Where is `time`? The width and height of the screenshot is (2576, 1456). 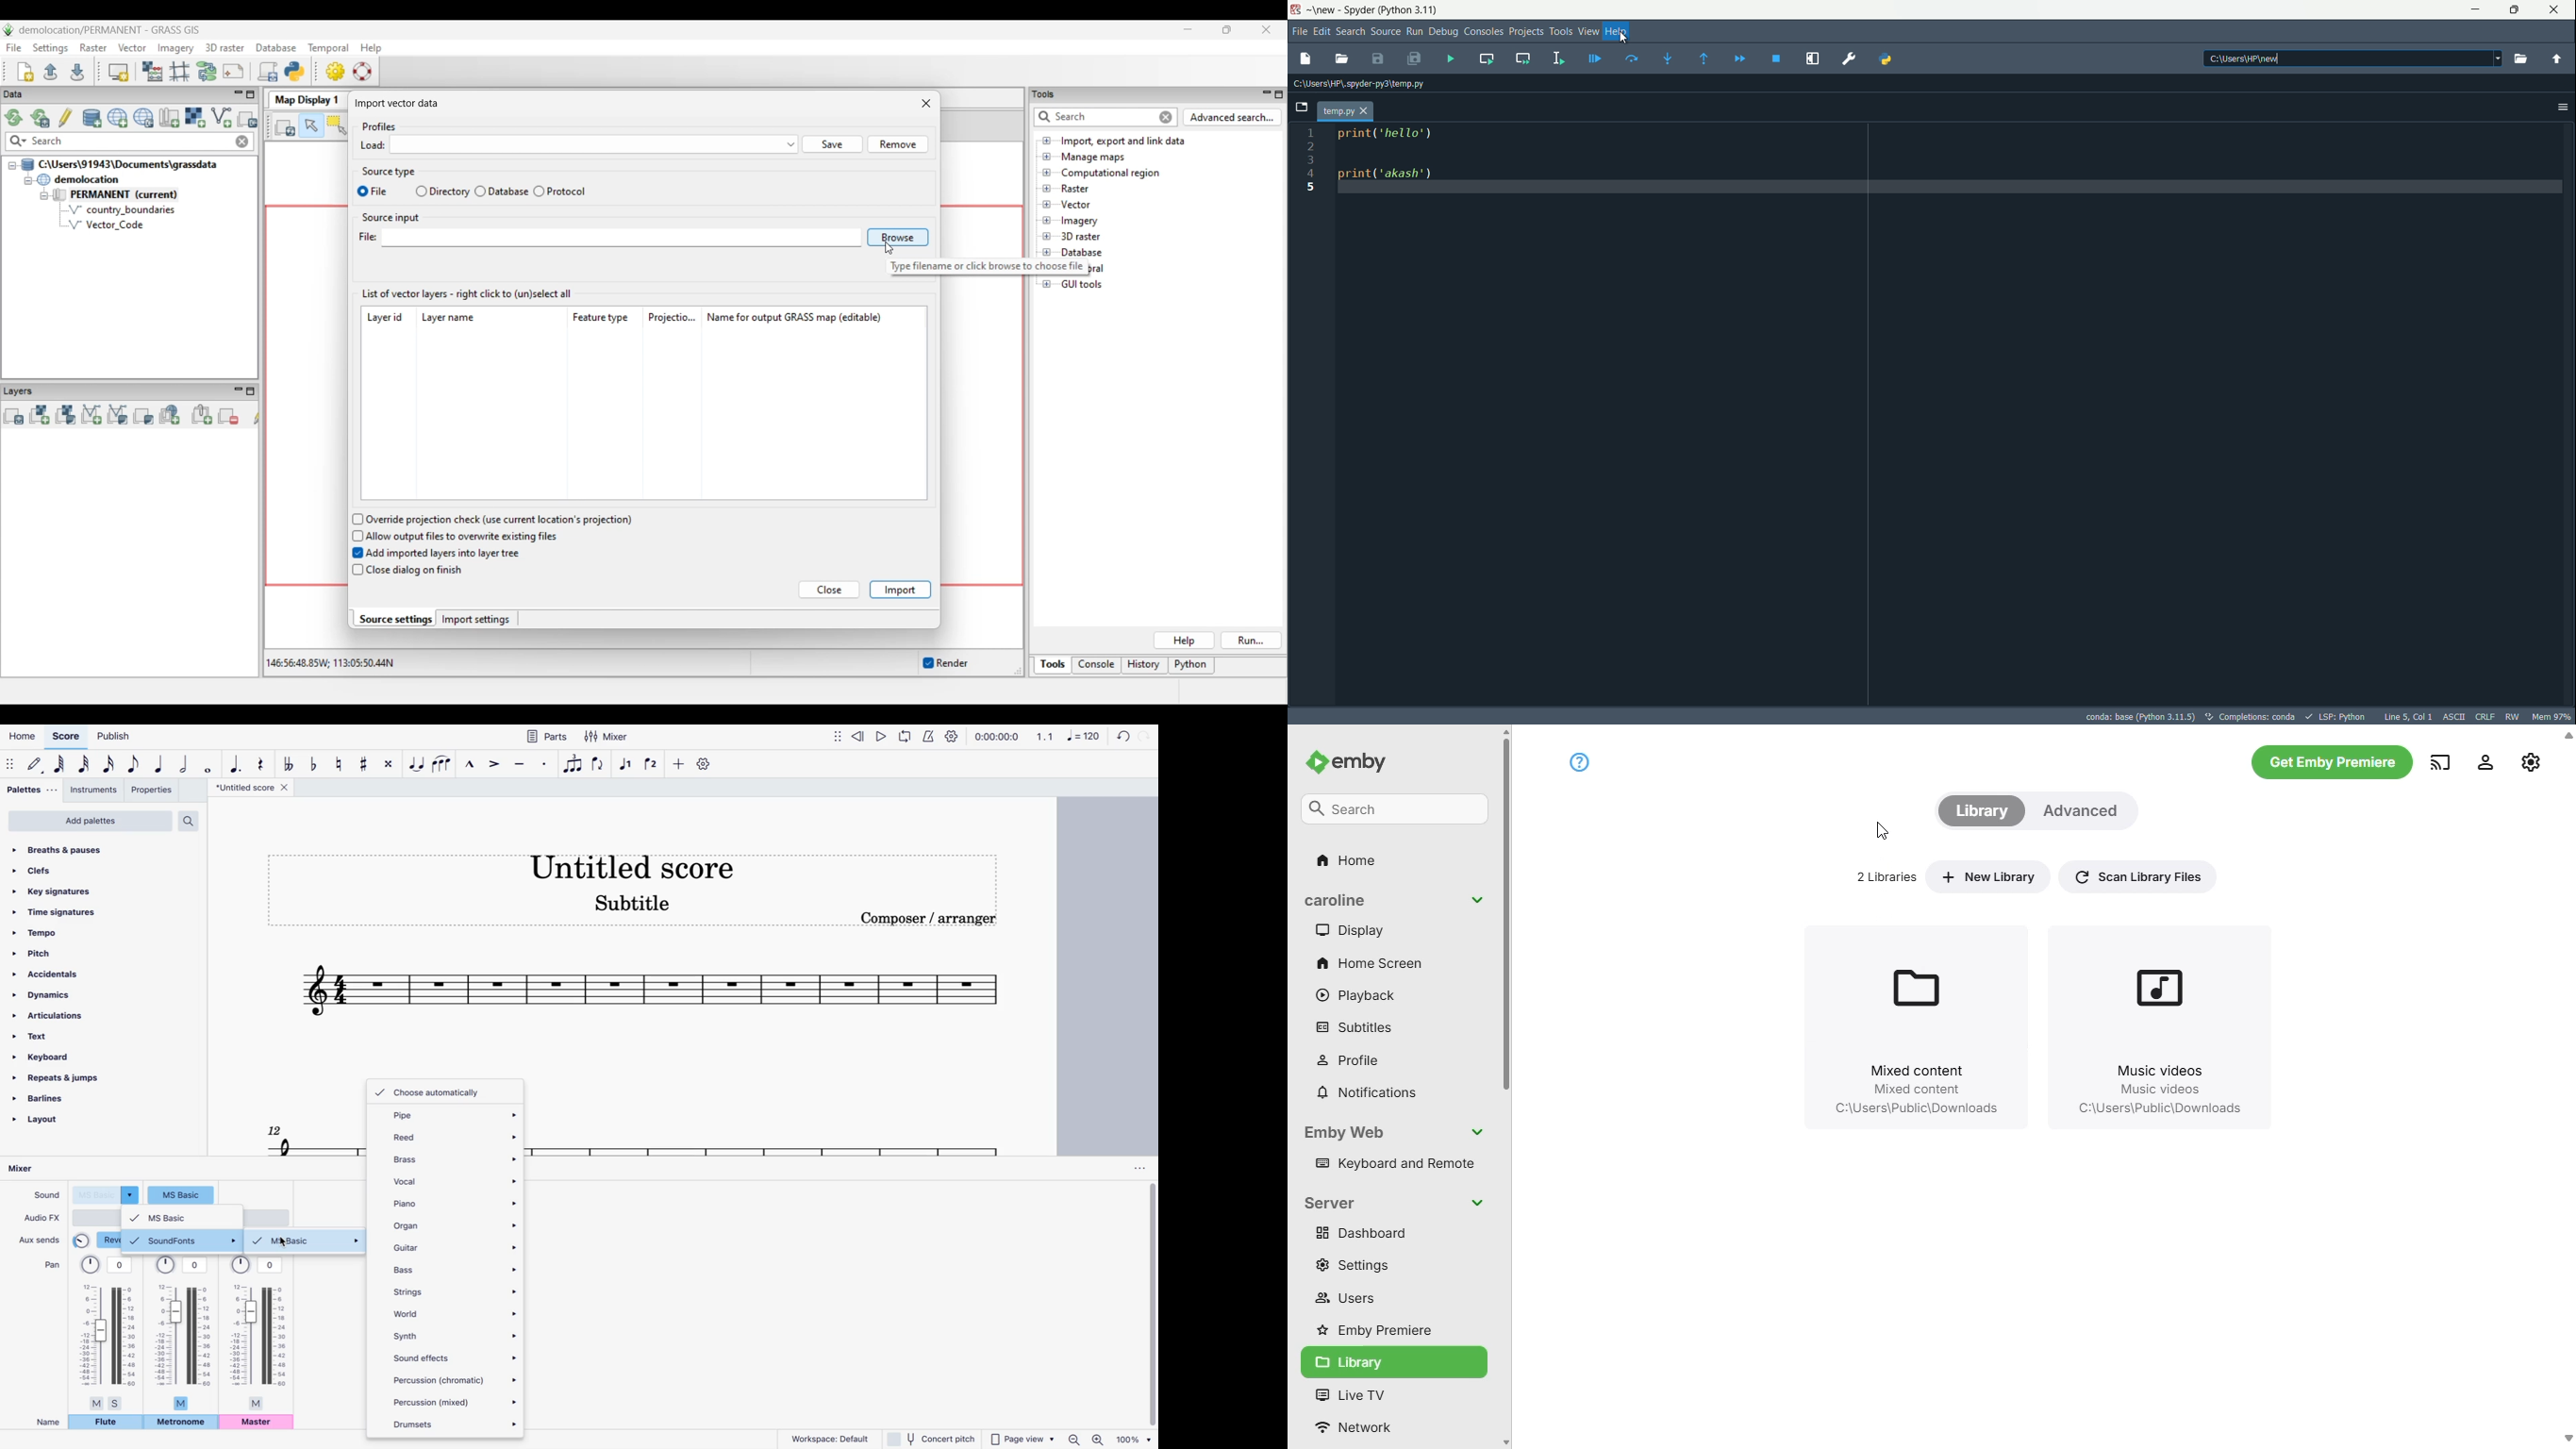
time is located at coordinates (997, 736).